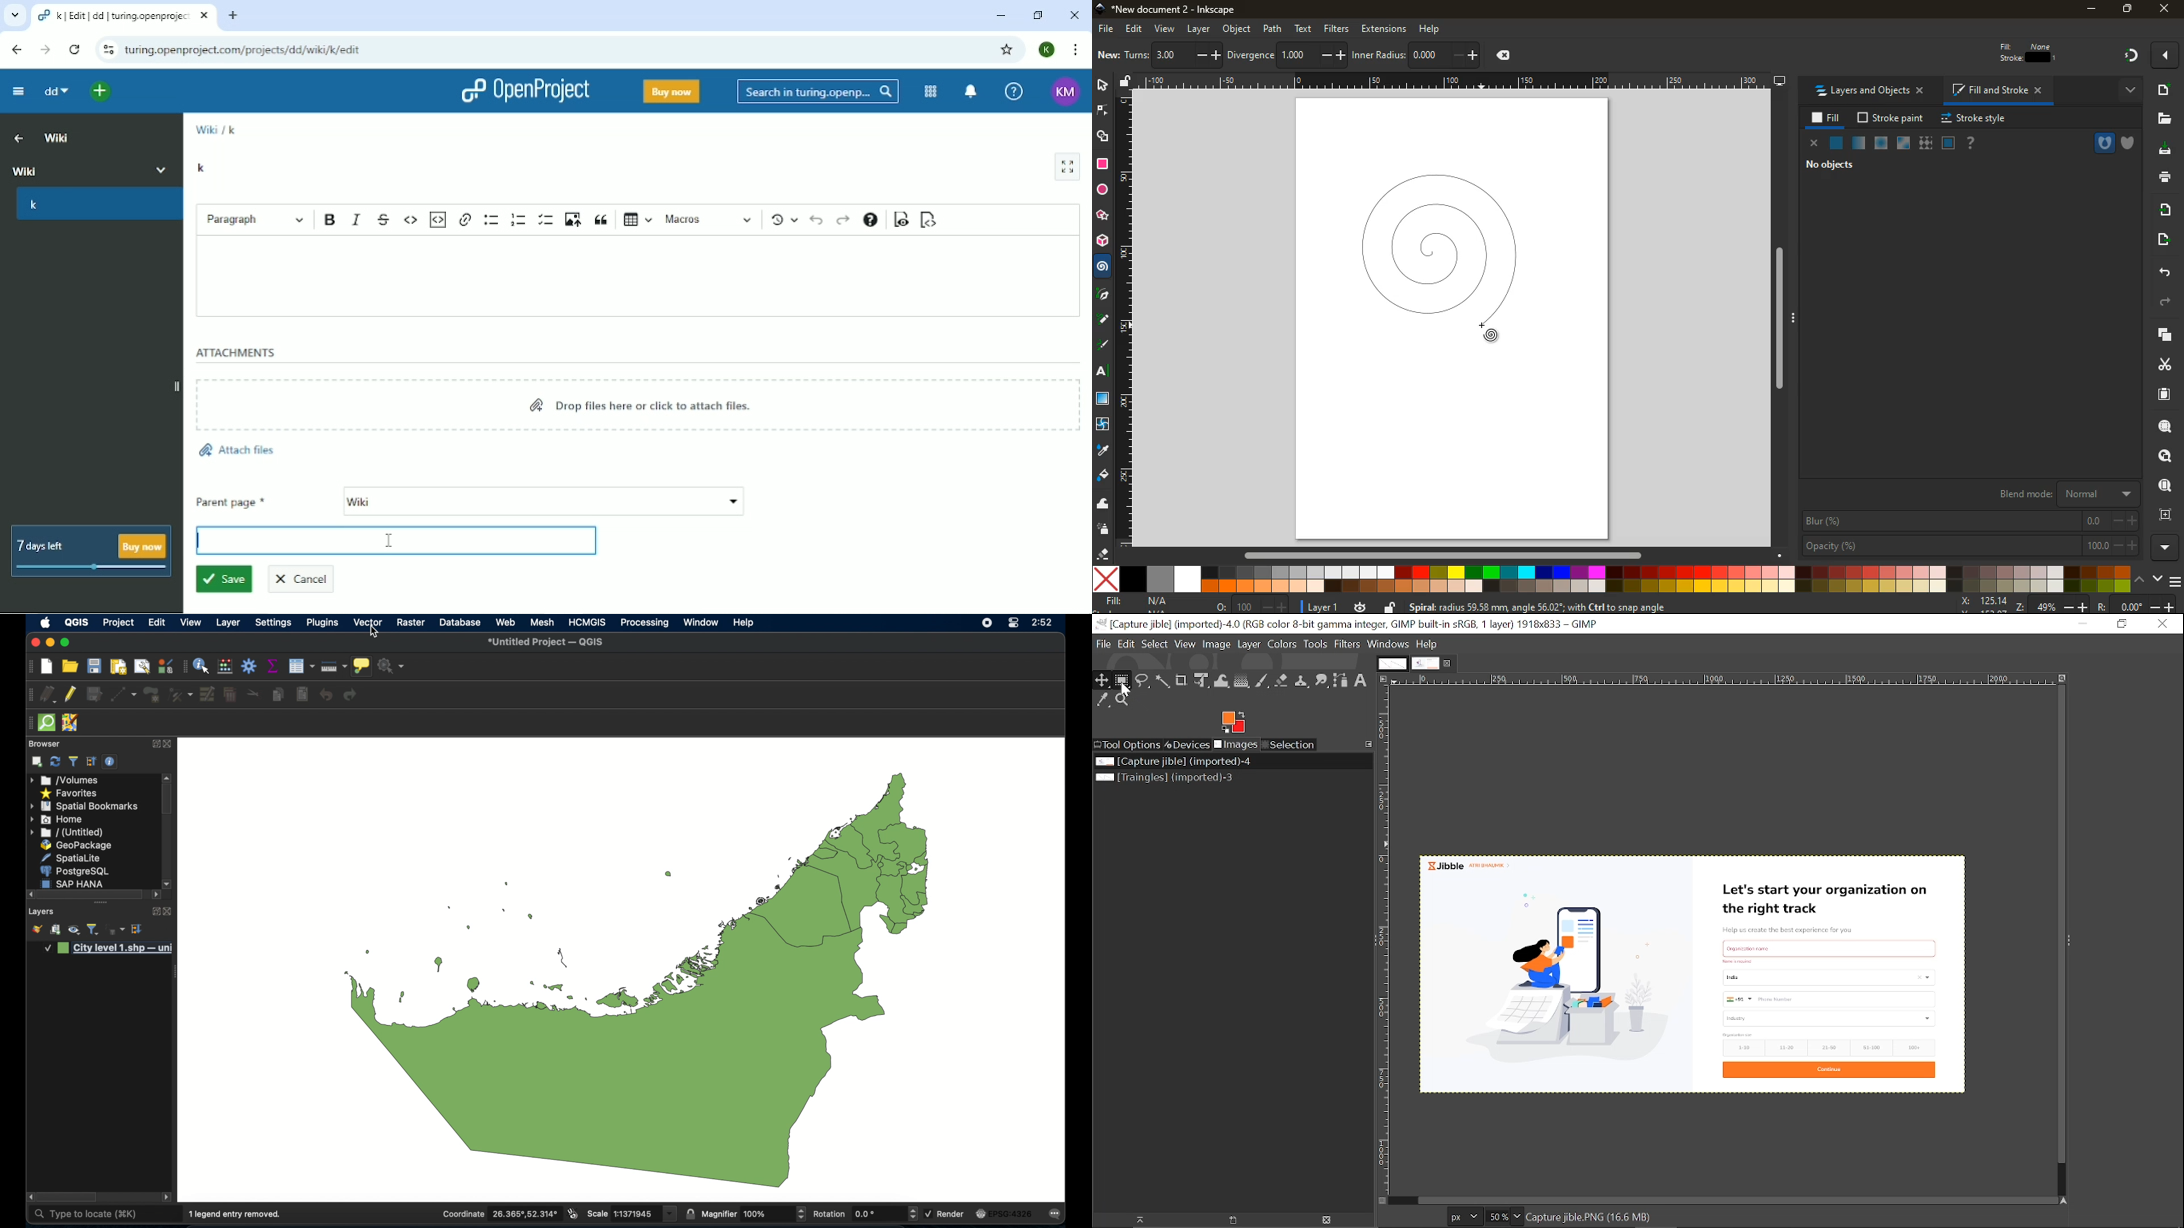 This screenshot has width=2184, height=1232. Describe the element at coordinates (46, 723) in the screenshot. I see `quick osm` at that location.